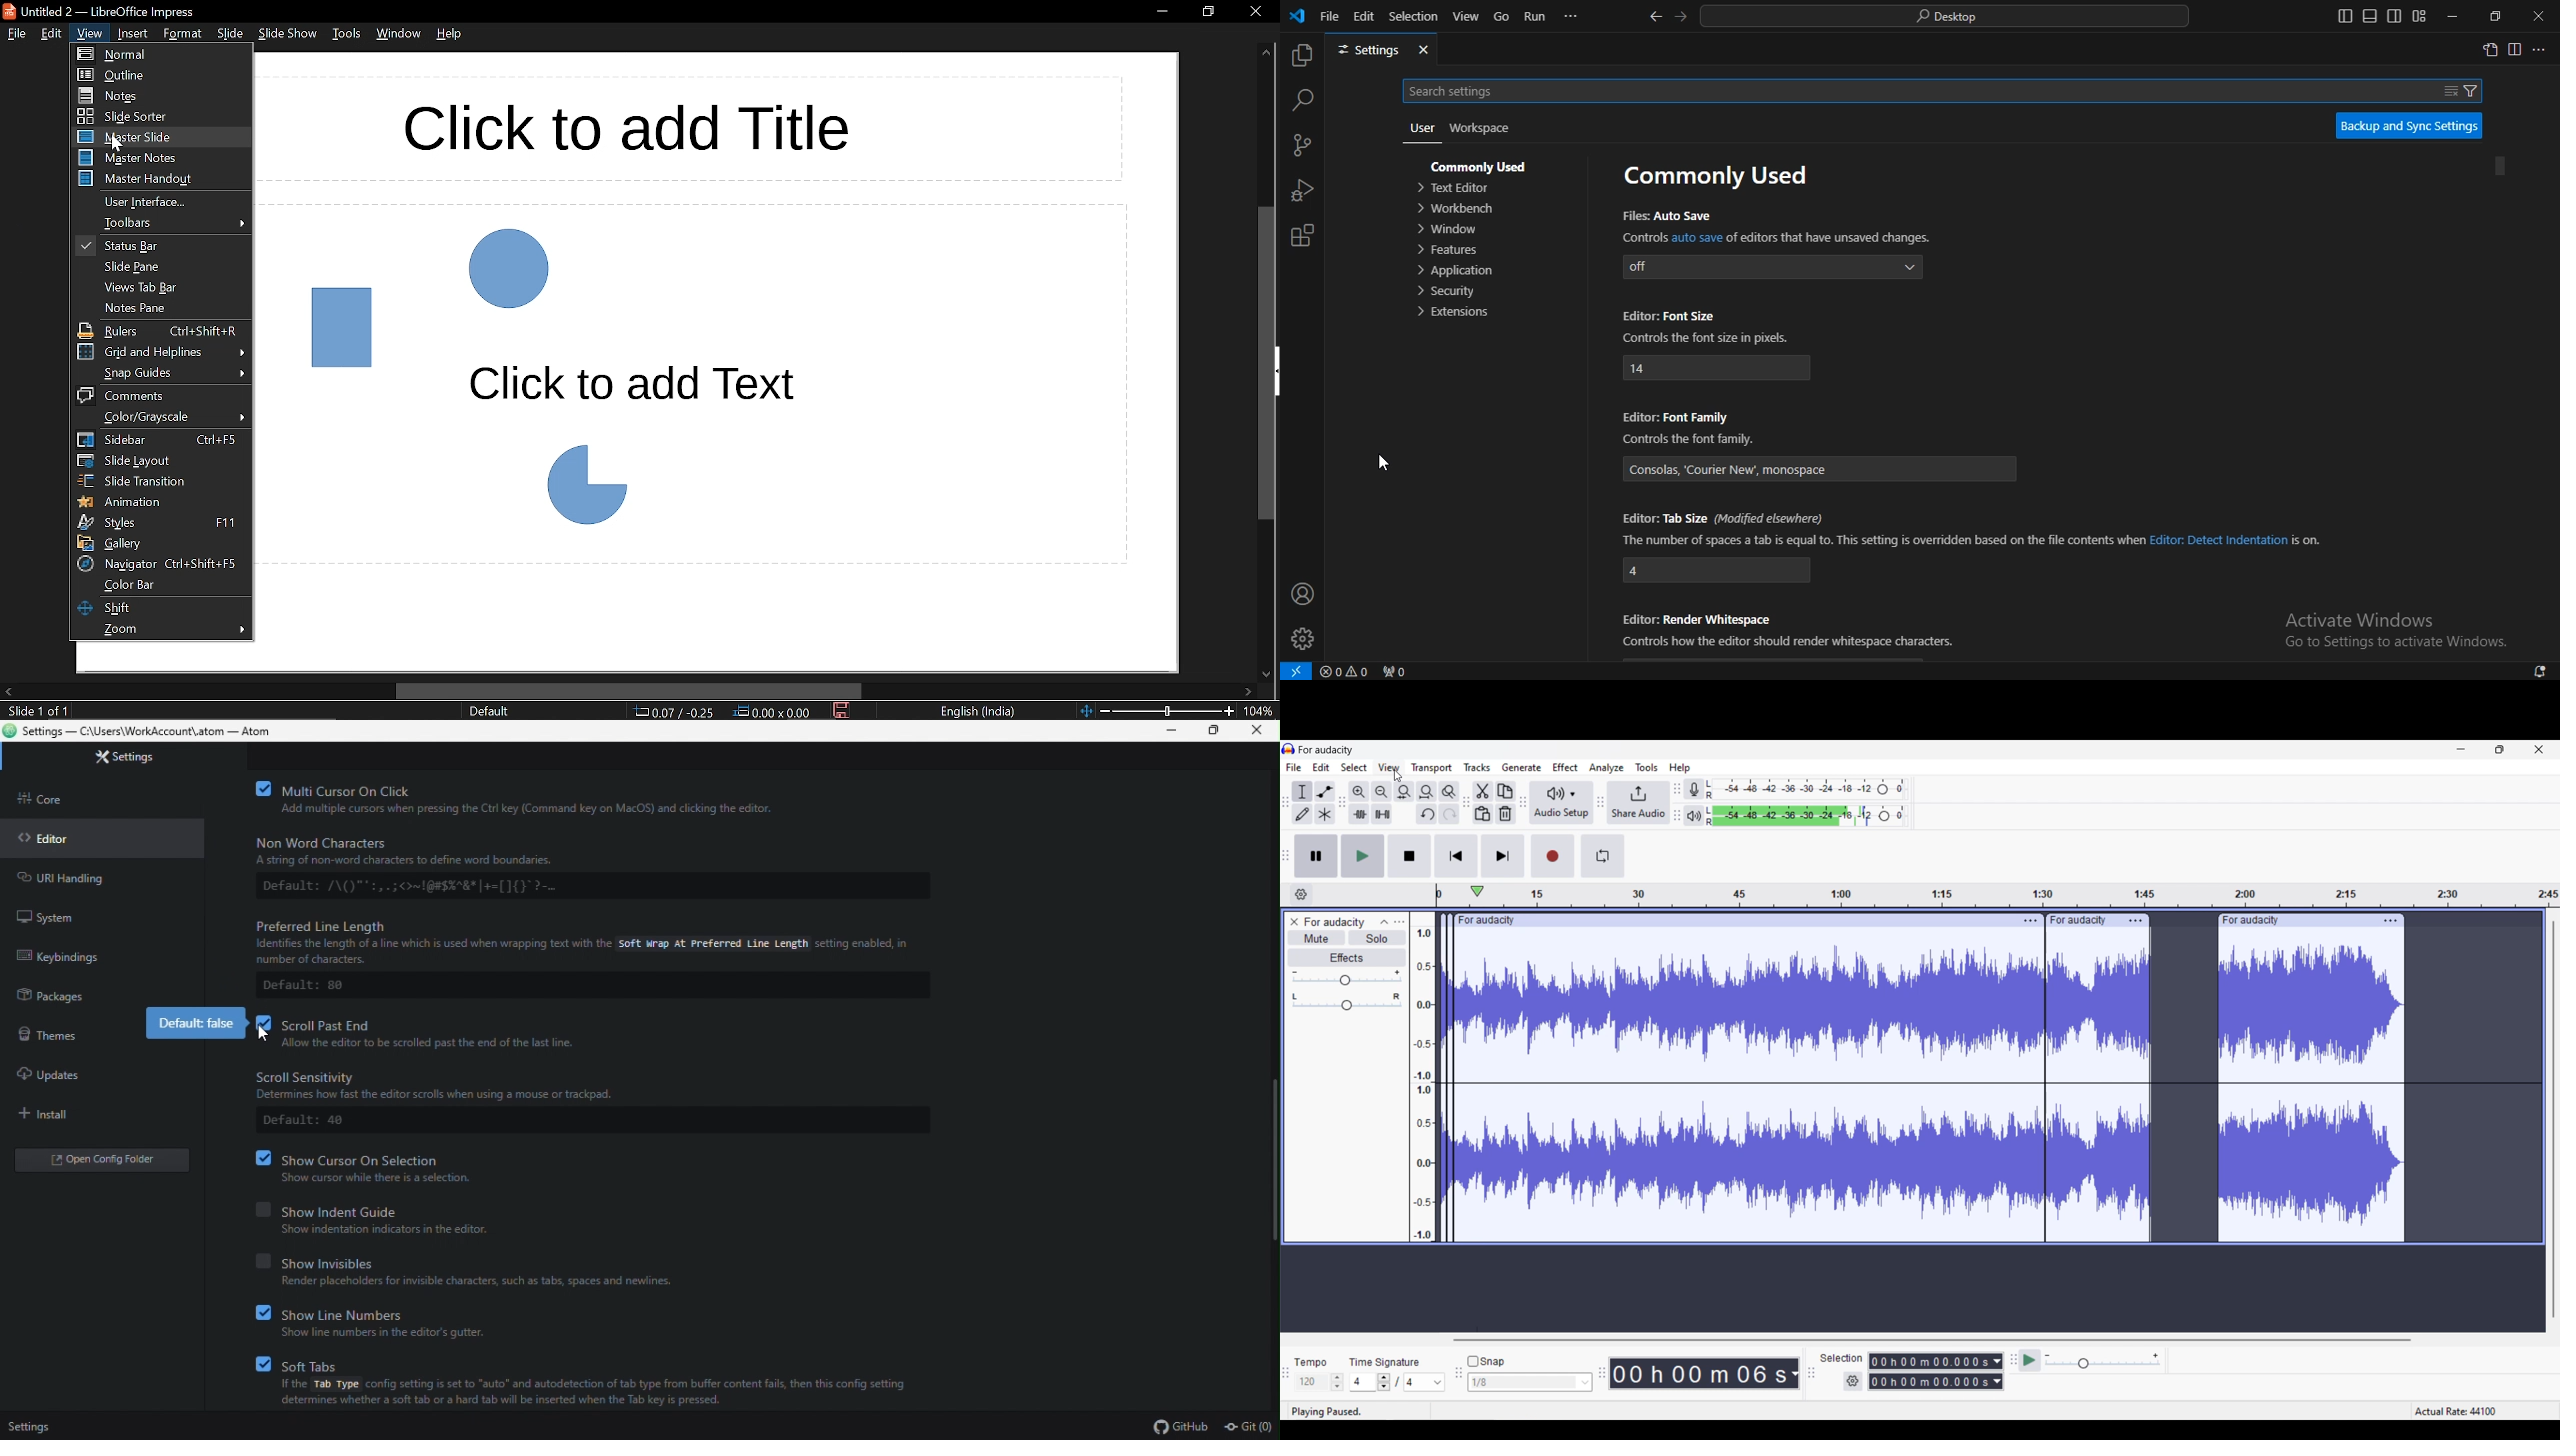 Image resolution: width=2576 pixels, height=1456 pixels. I want to click on cursor, so click(1398, 777).